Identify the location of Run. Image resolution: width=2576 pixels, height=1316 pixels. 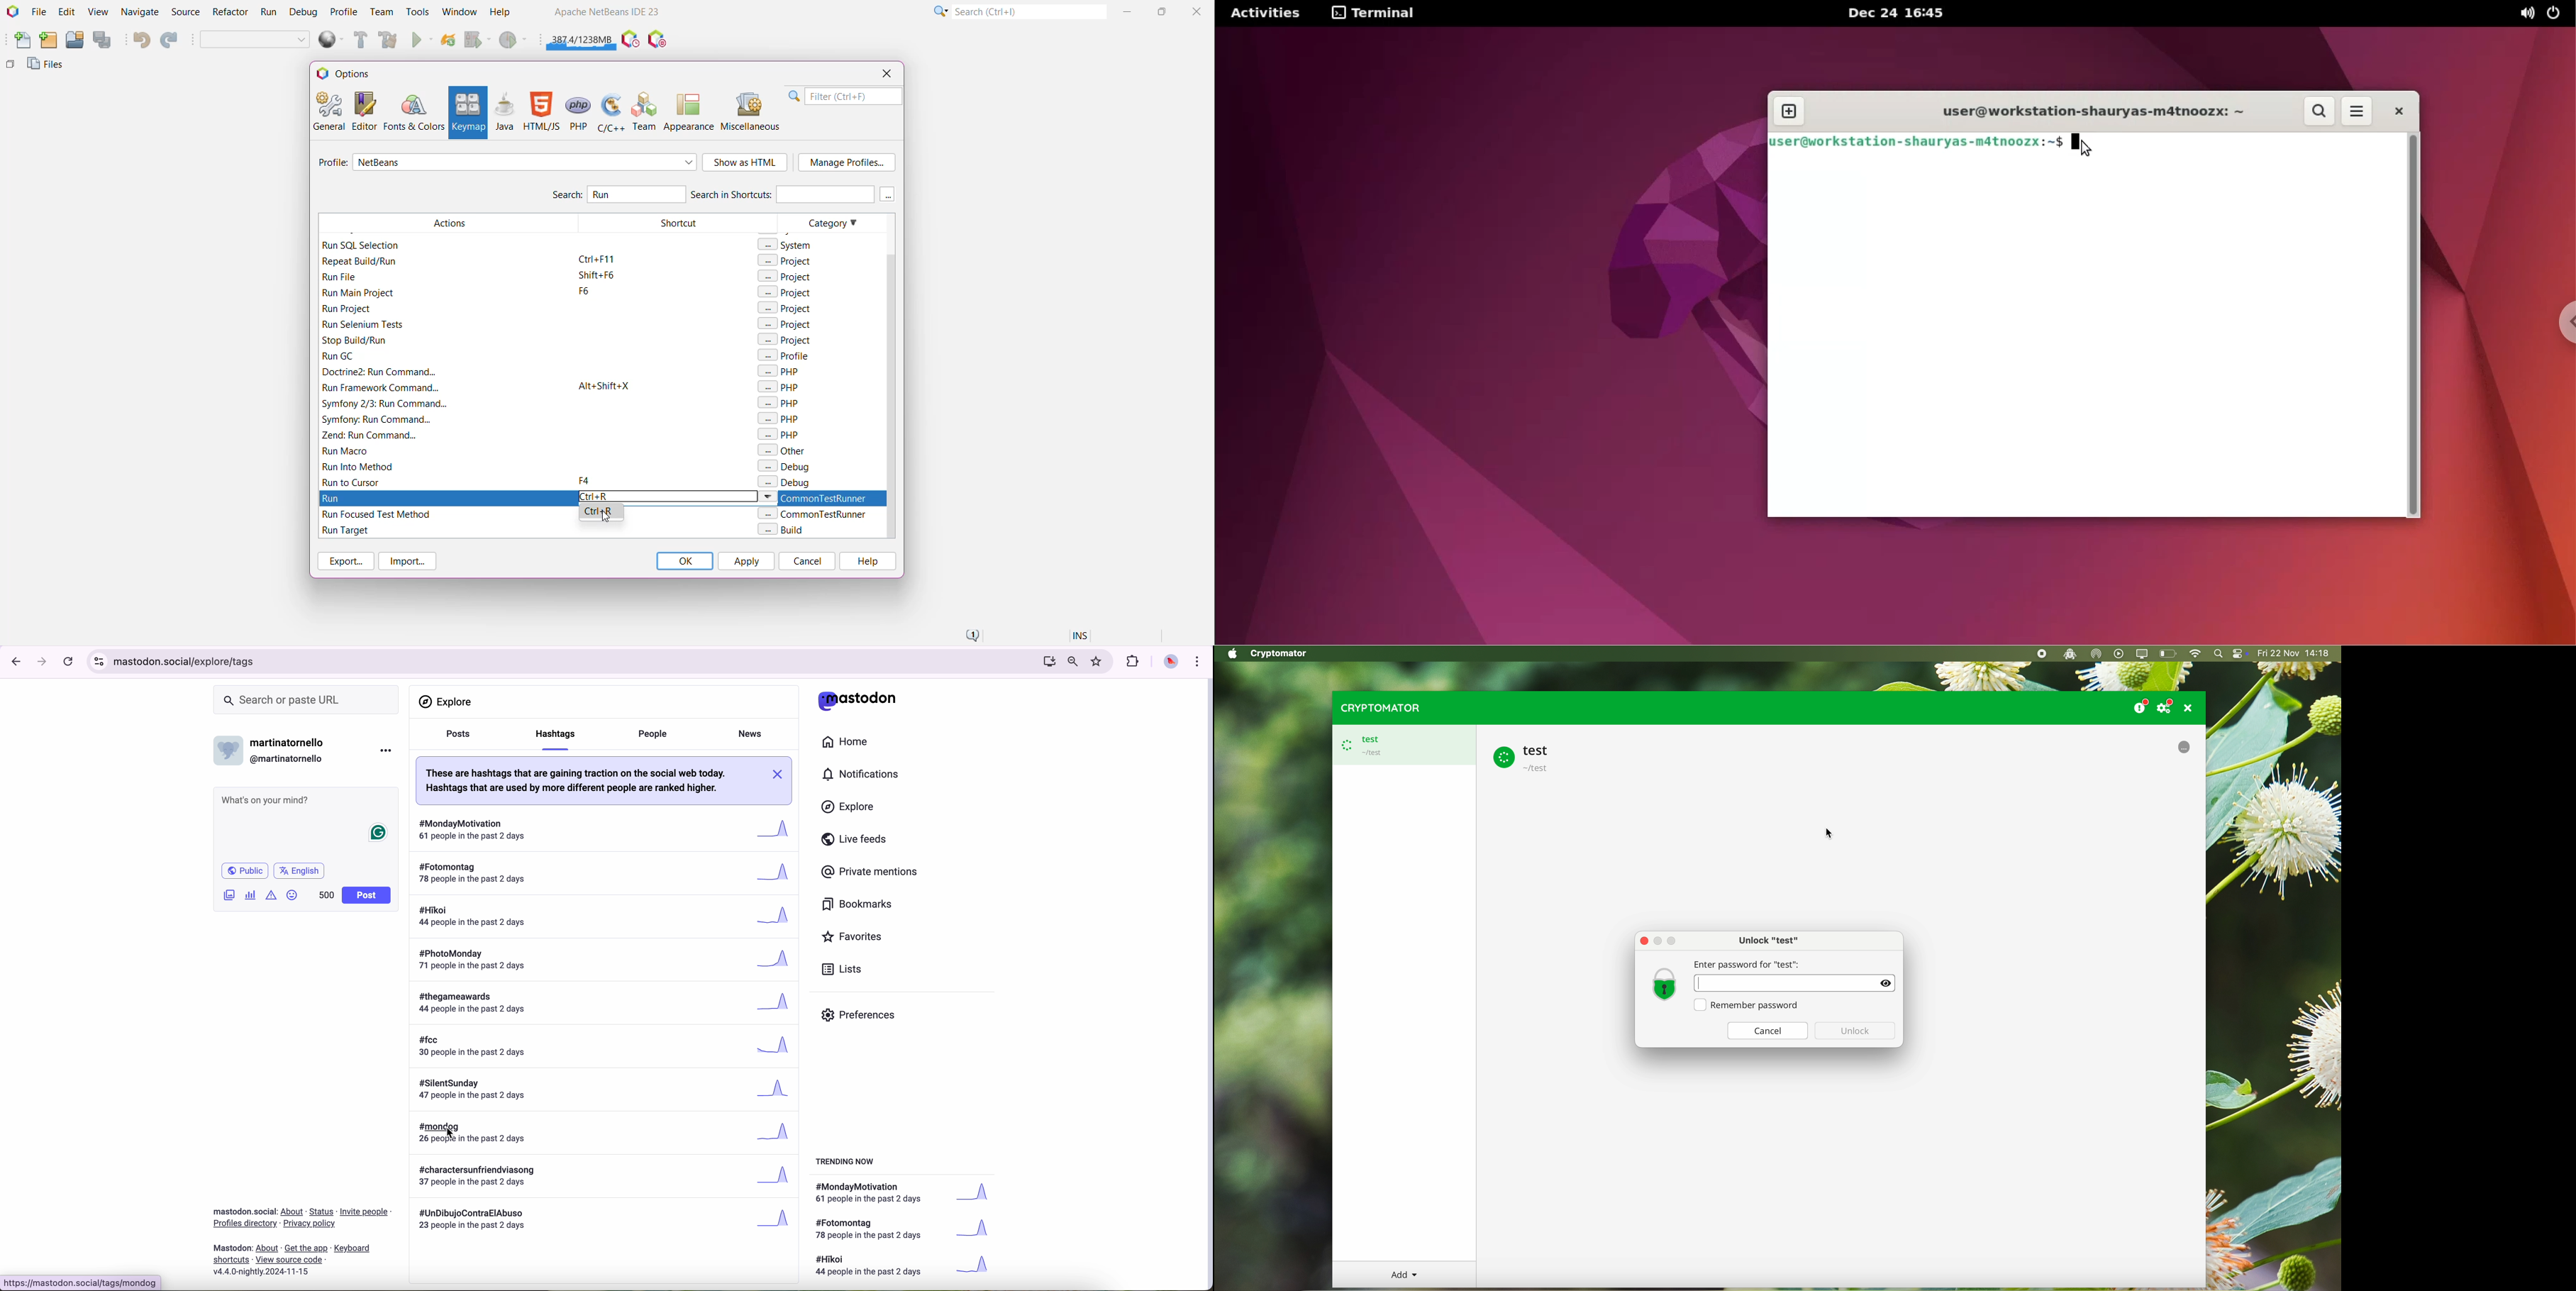
(423, 41).